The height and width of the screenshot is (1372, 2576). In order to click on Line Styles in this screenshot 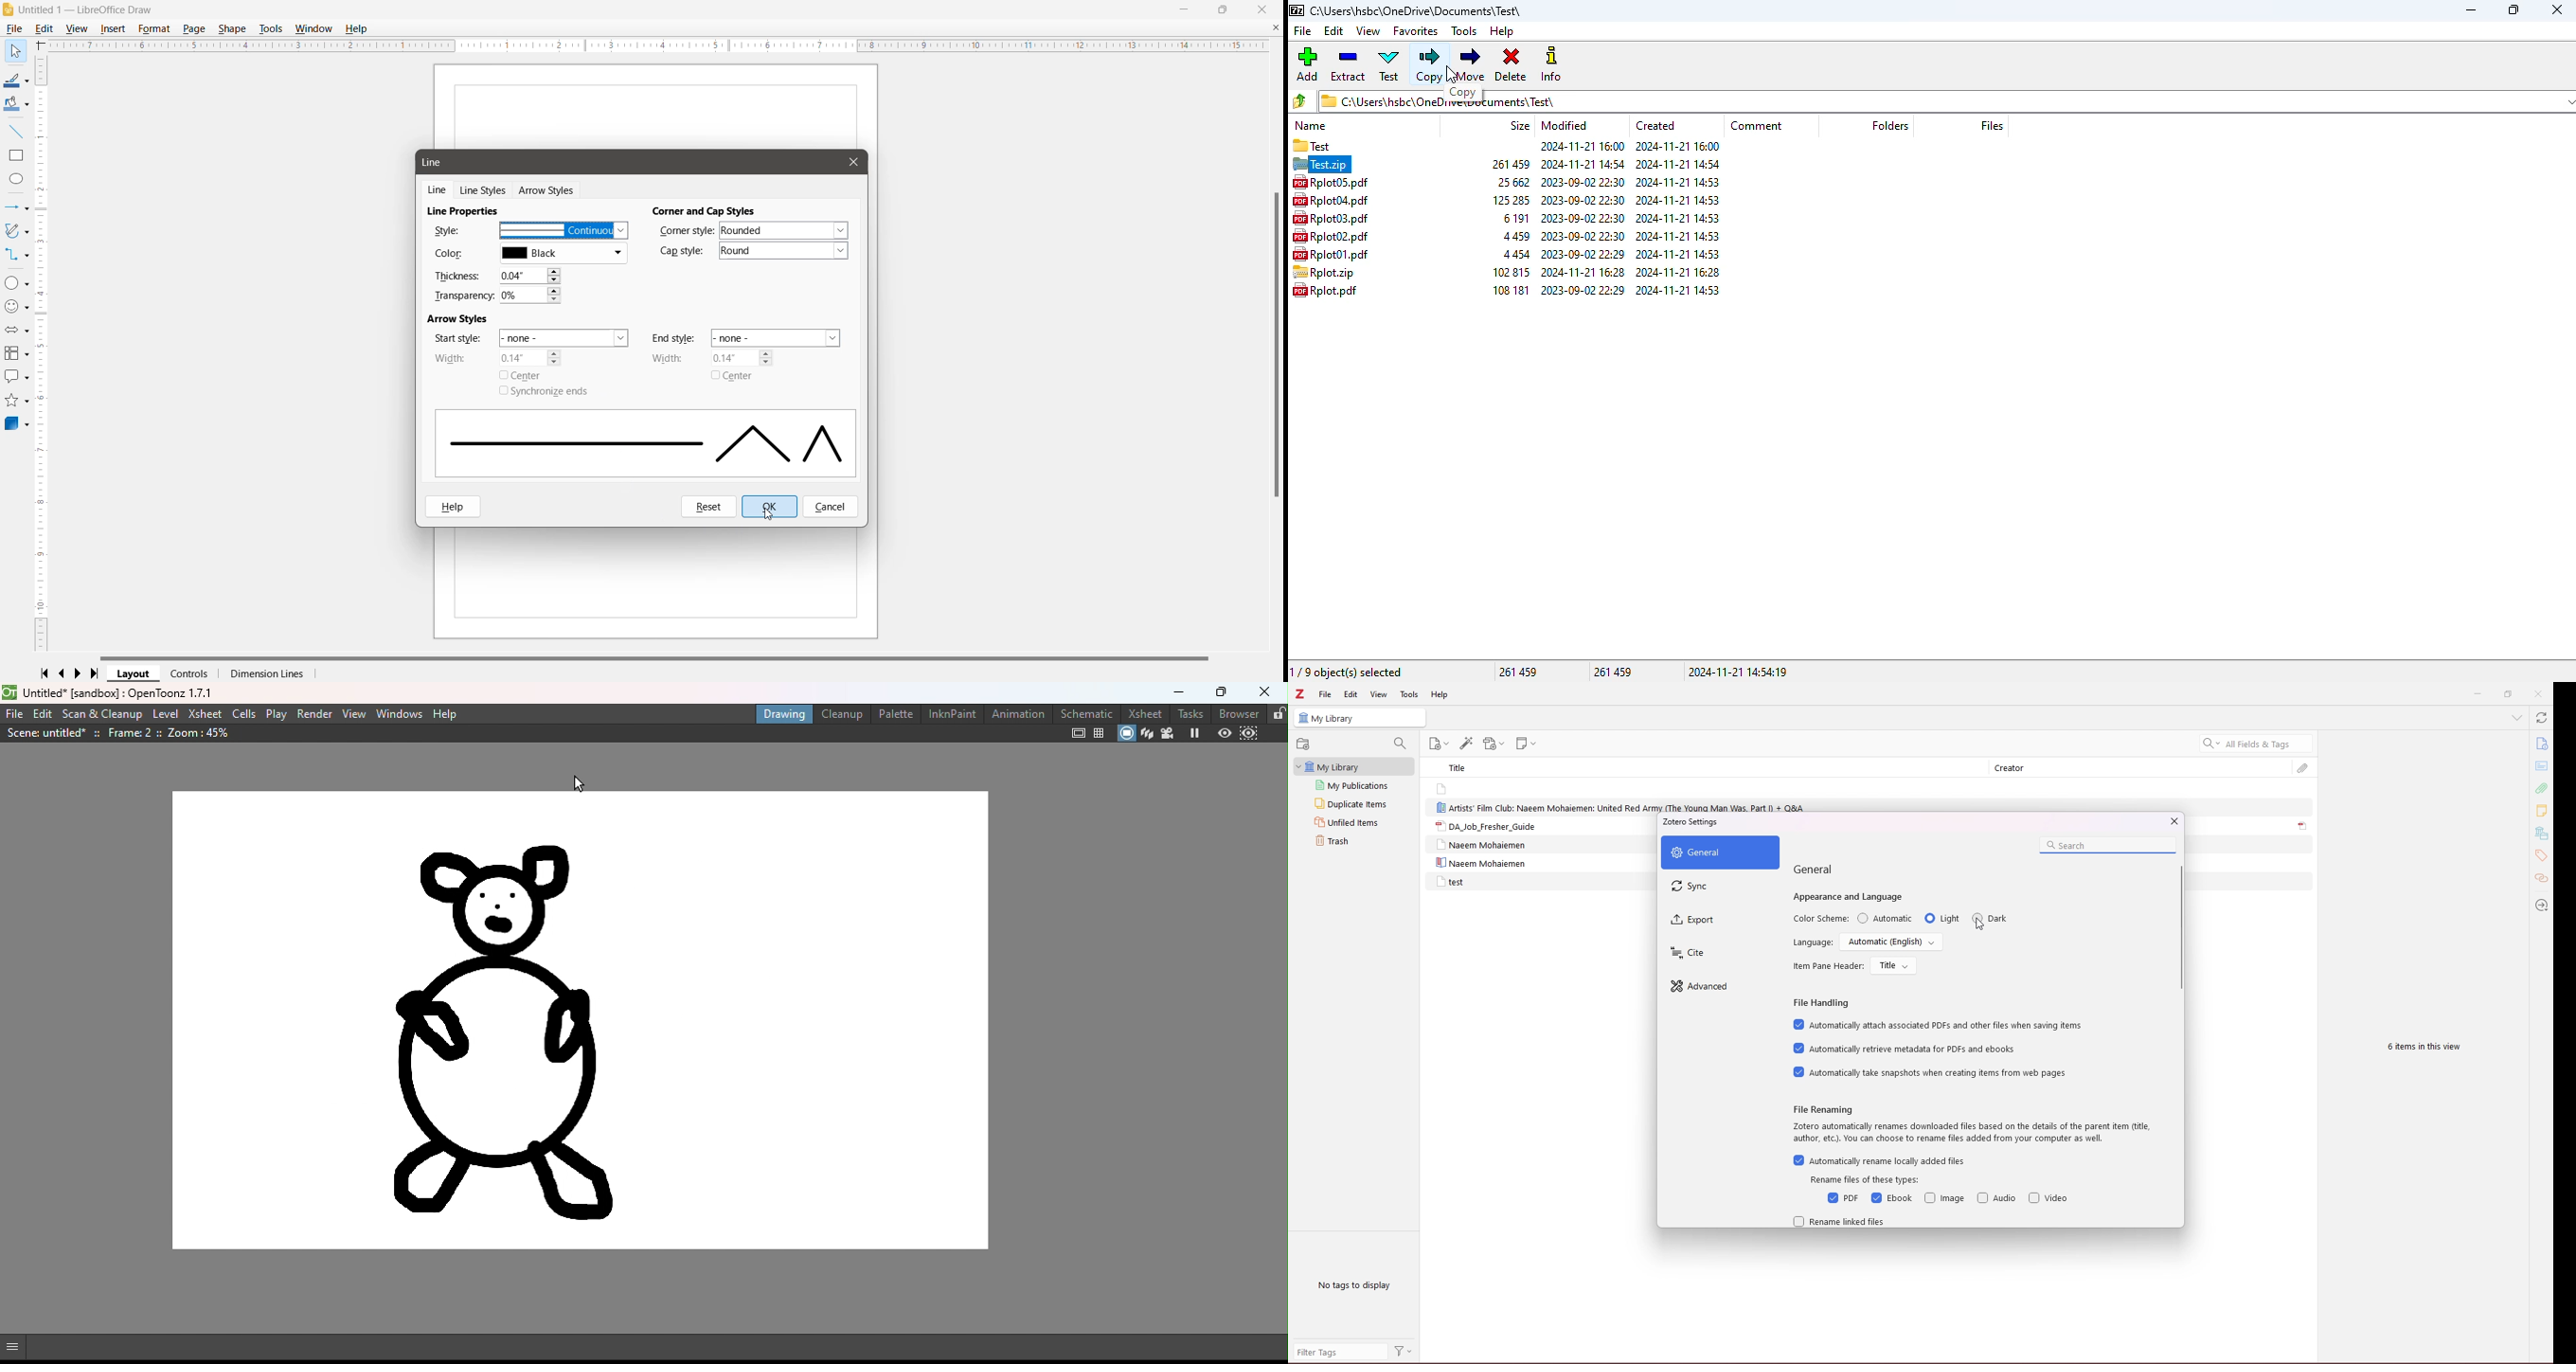, I will do `click(483, 192)`.